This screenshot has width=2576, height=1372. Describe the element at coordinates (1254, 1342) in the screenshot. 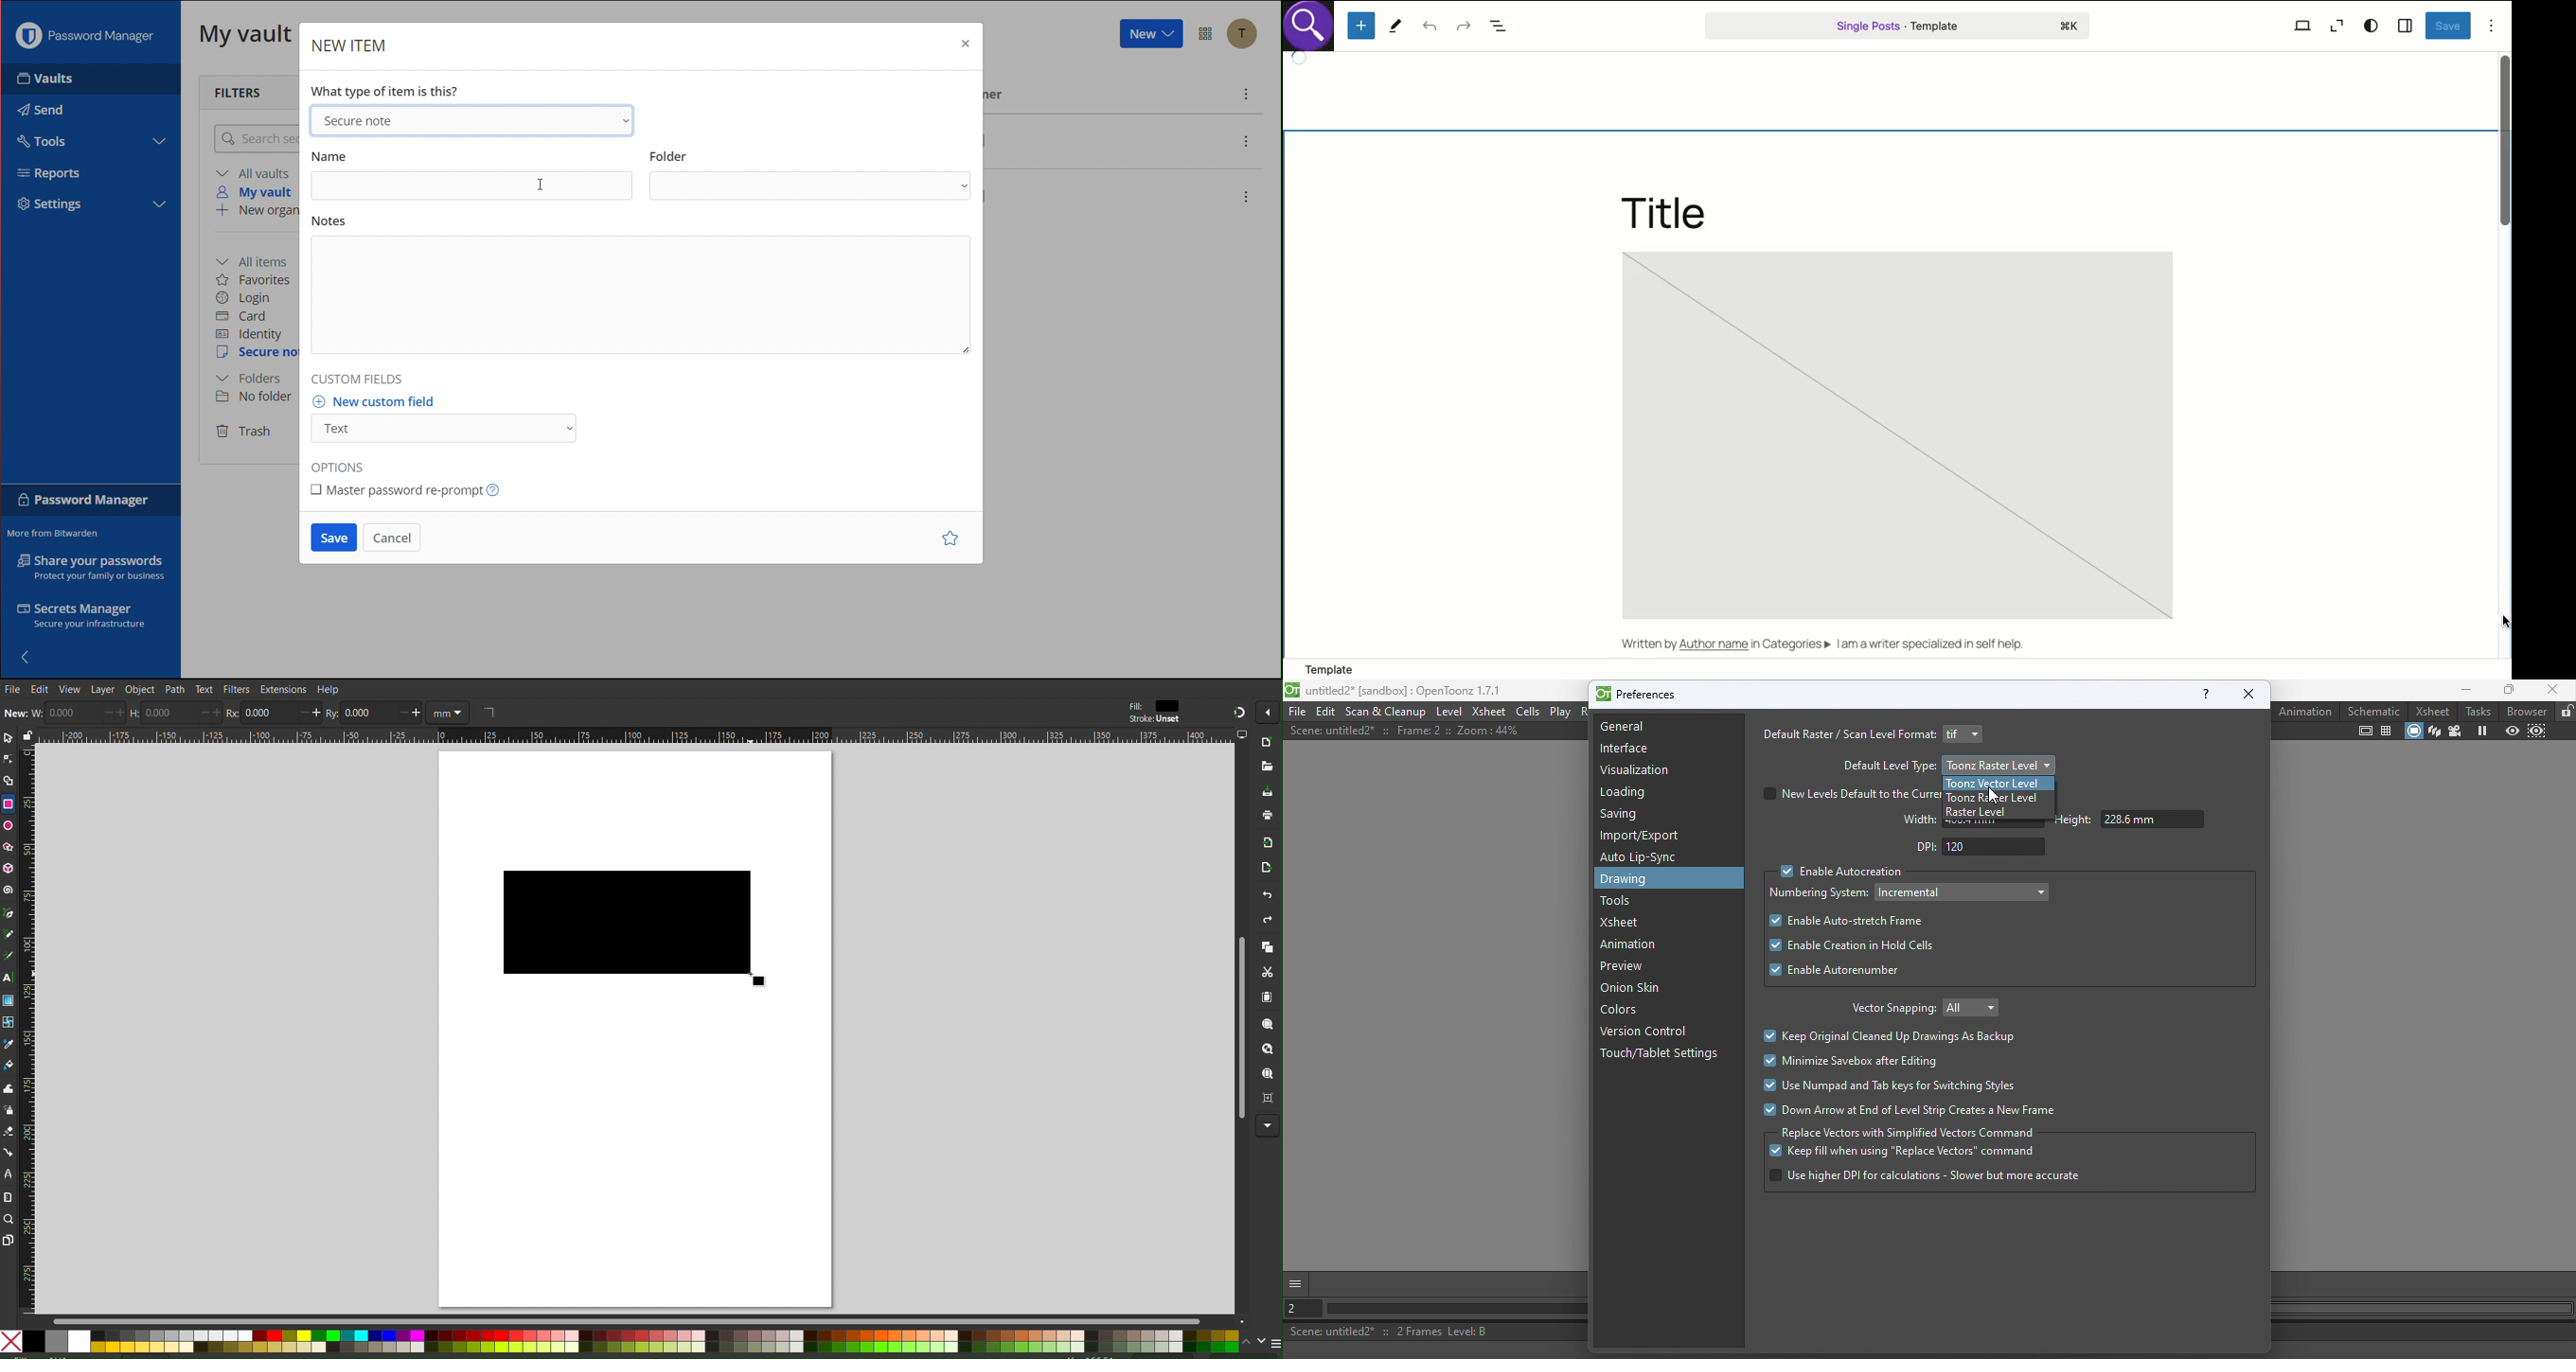

I see `navigate the colors` at that location.